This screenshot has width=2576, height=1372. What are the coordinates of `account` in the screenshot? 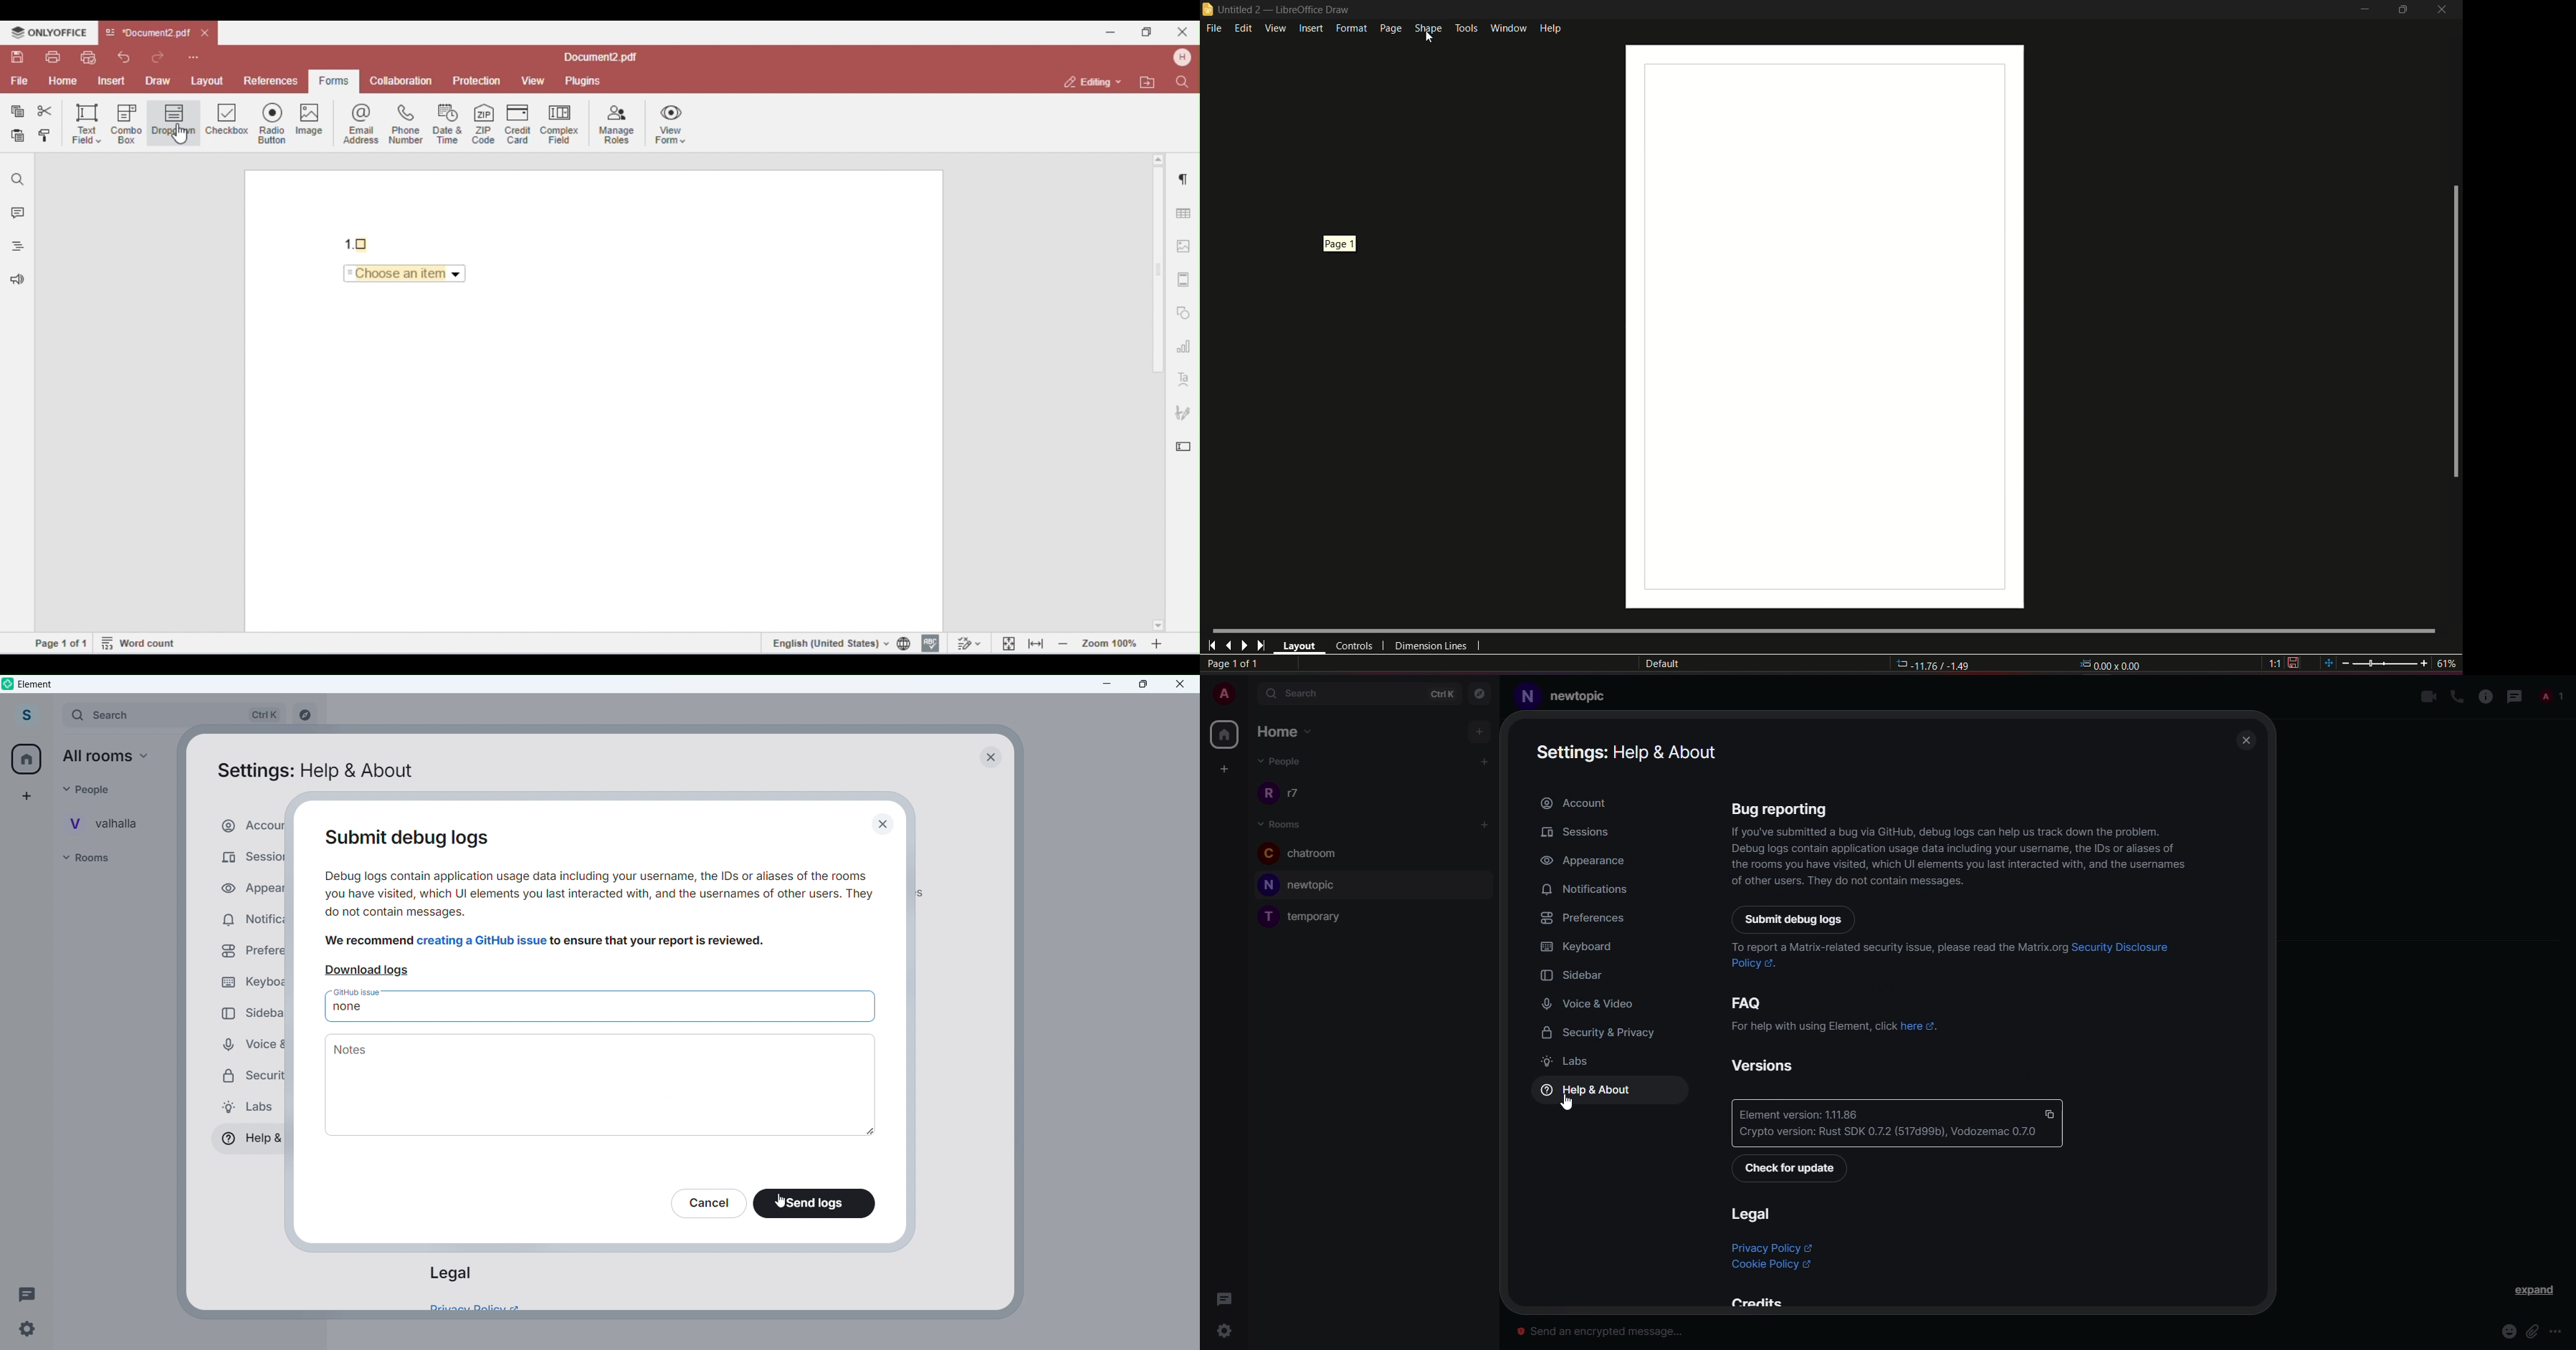 It's located at (1578, 804).